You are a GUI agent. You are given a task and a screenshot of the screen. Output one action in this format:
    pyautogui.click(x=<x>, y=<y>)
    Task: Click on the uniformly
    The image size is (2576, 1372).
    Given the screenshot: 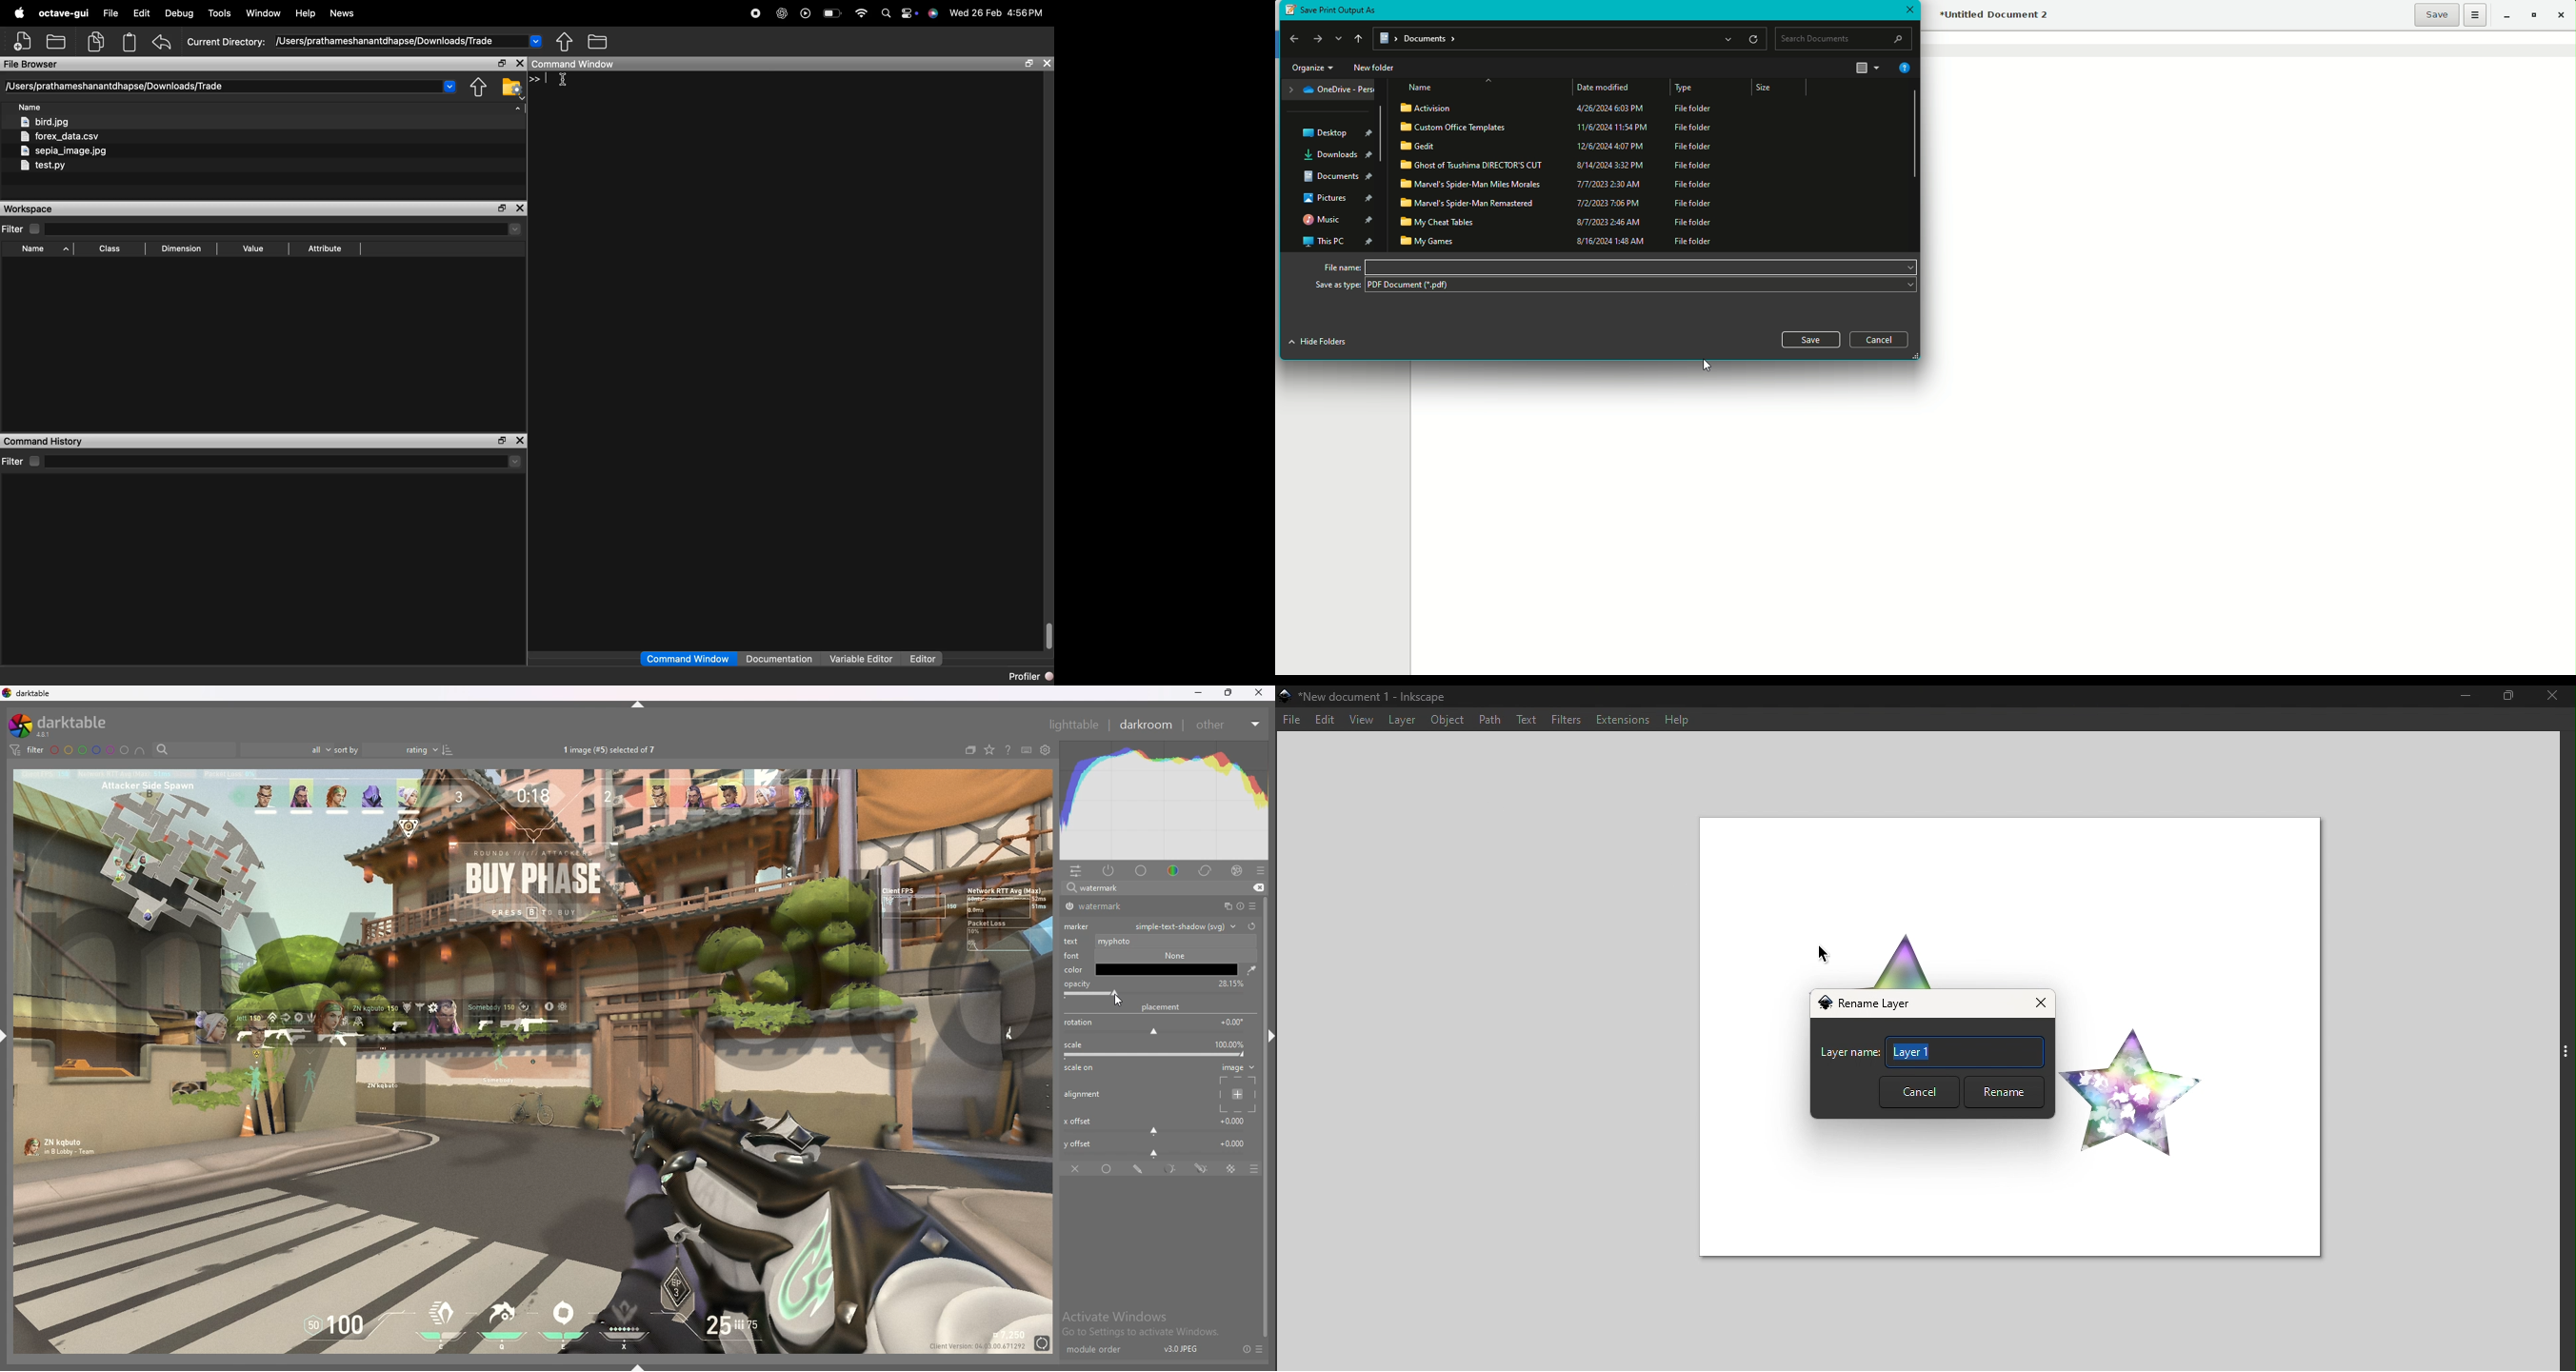 What is the action you would take?
    pyautogui.click(x=1109, y=1169)
    